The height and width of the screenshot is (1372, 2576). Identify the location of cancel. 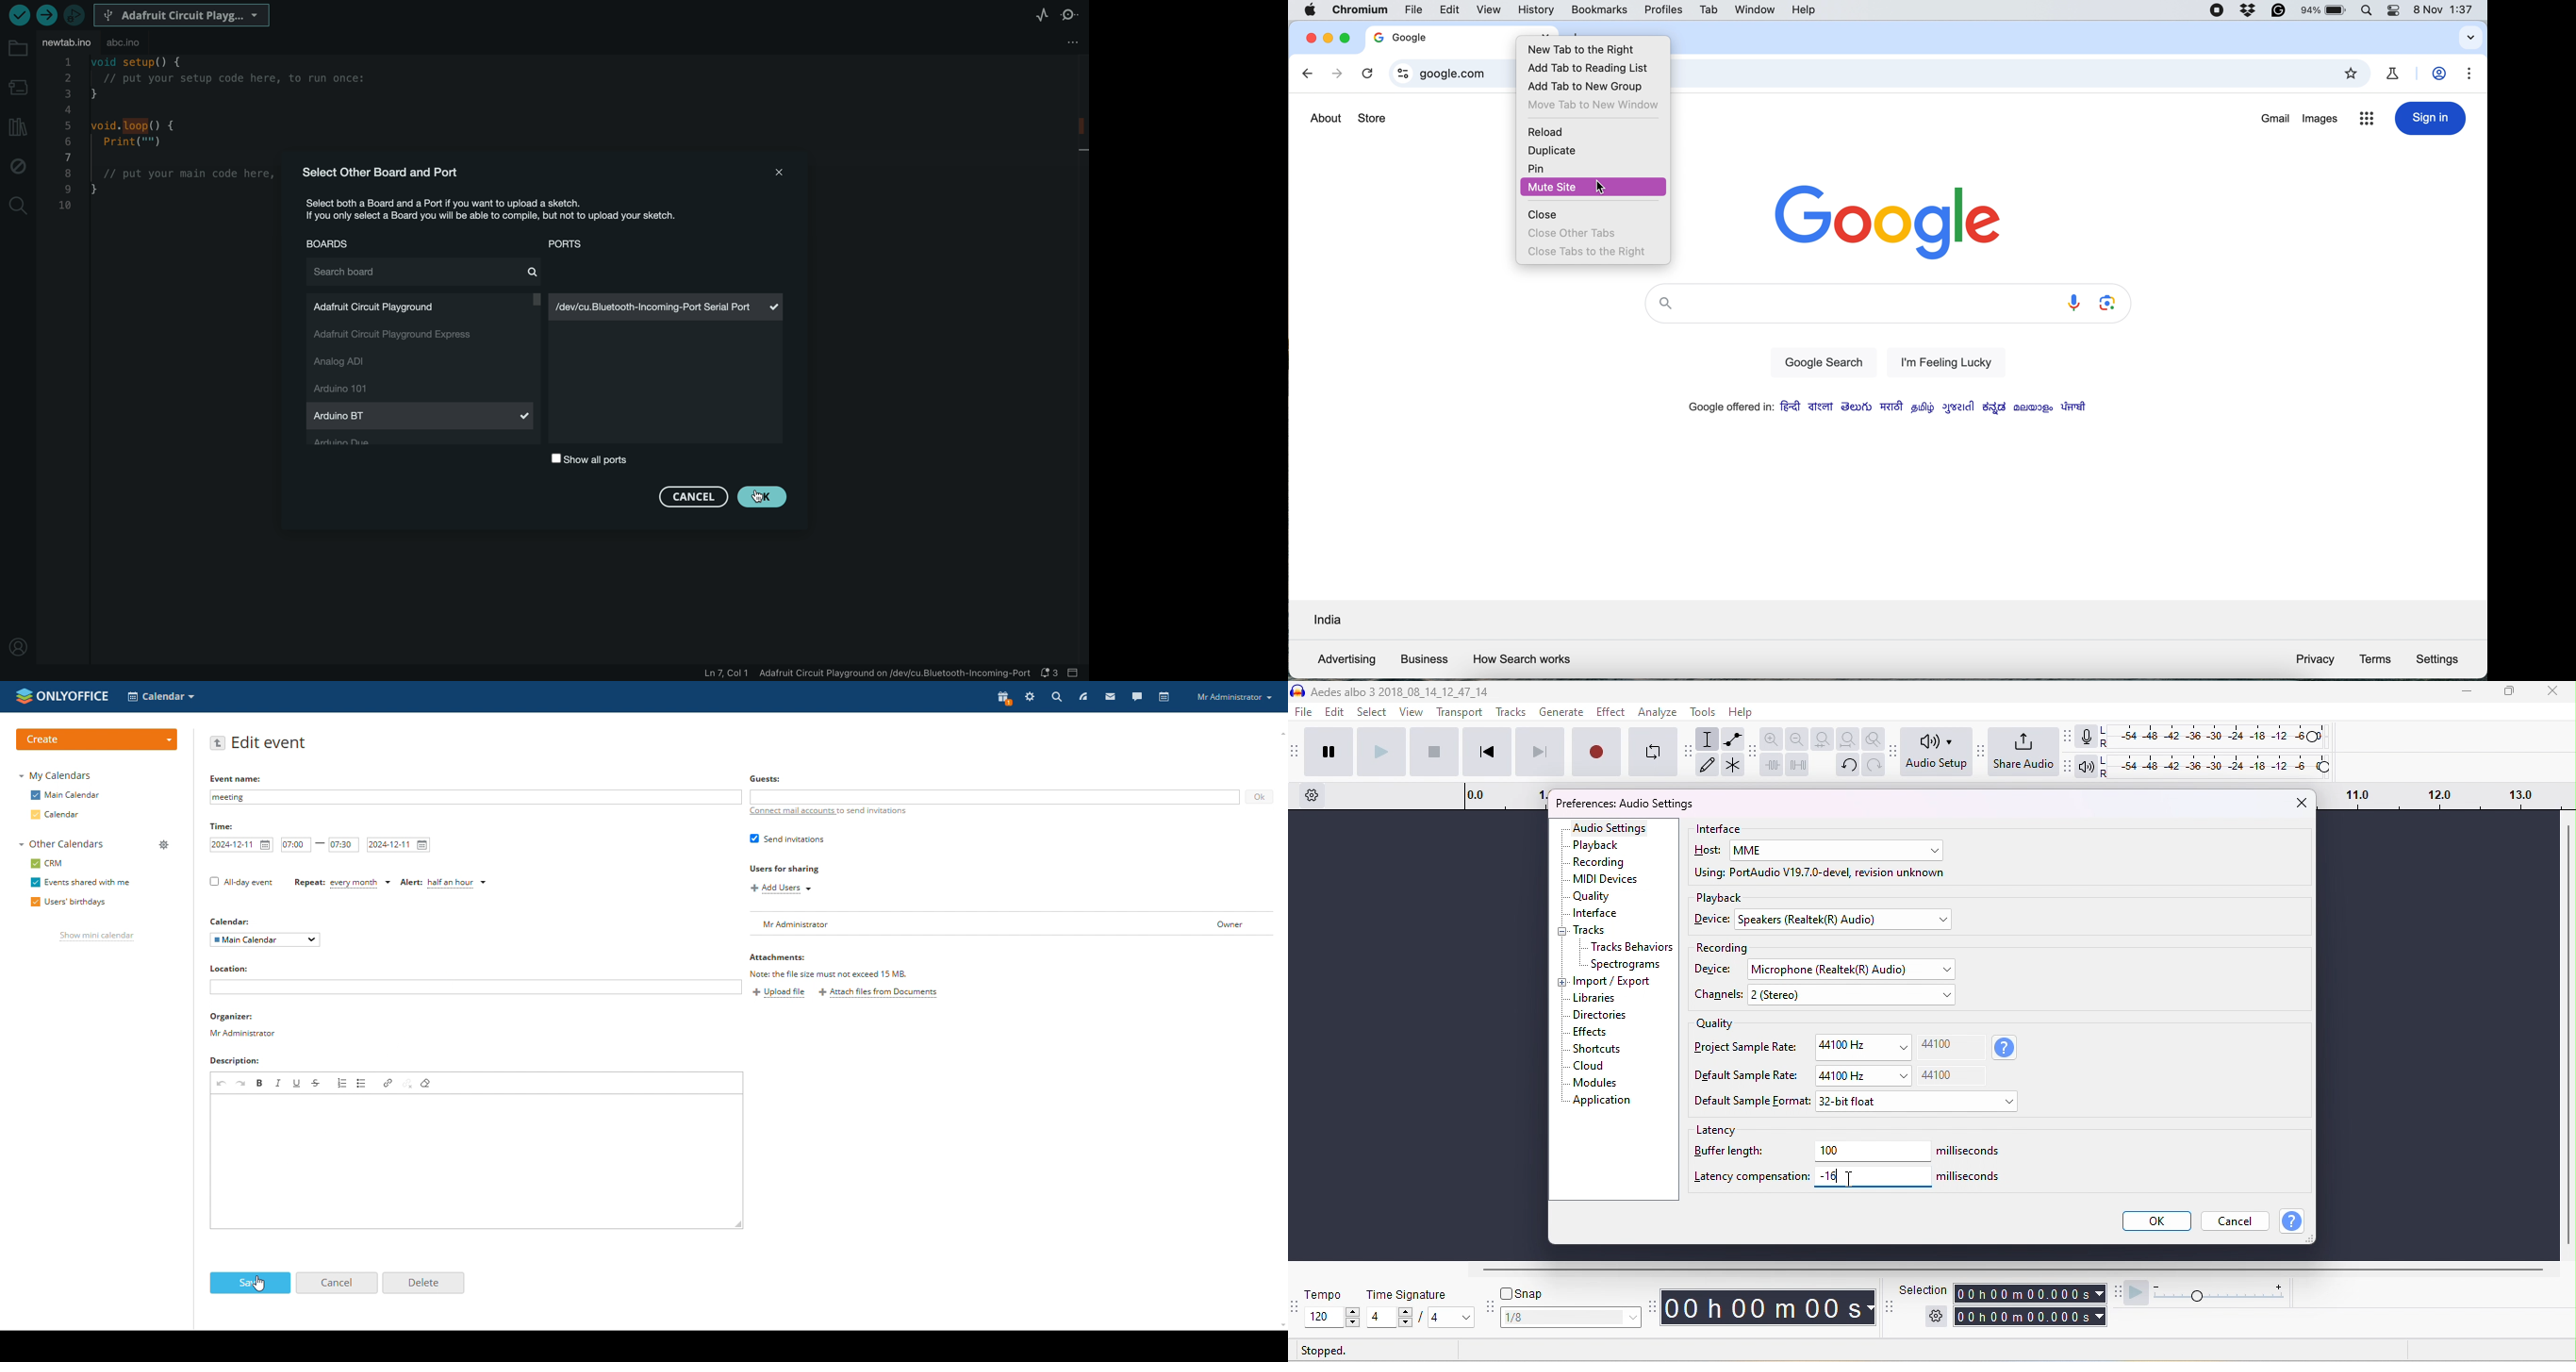
(336, 1283).